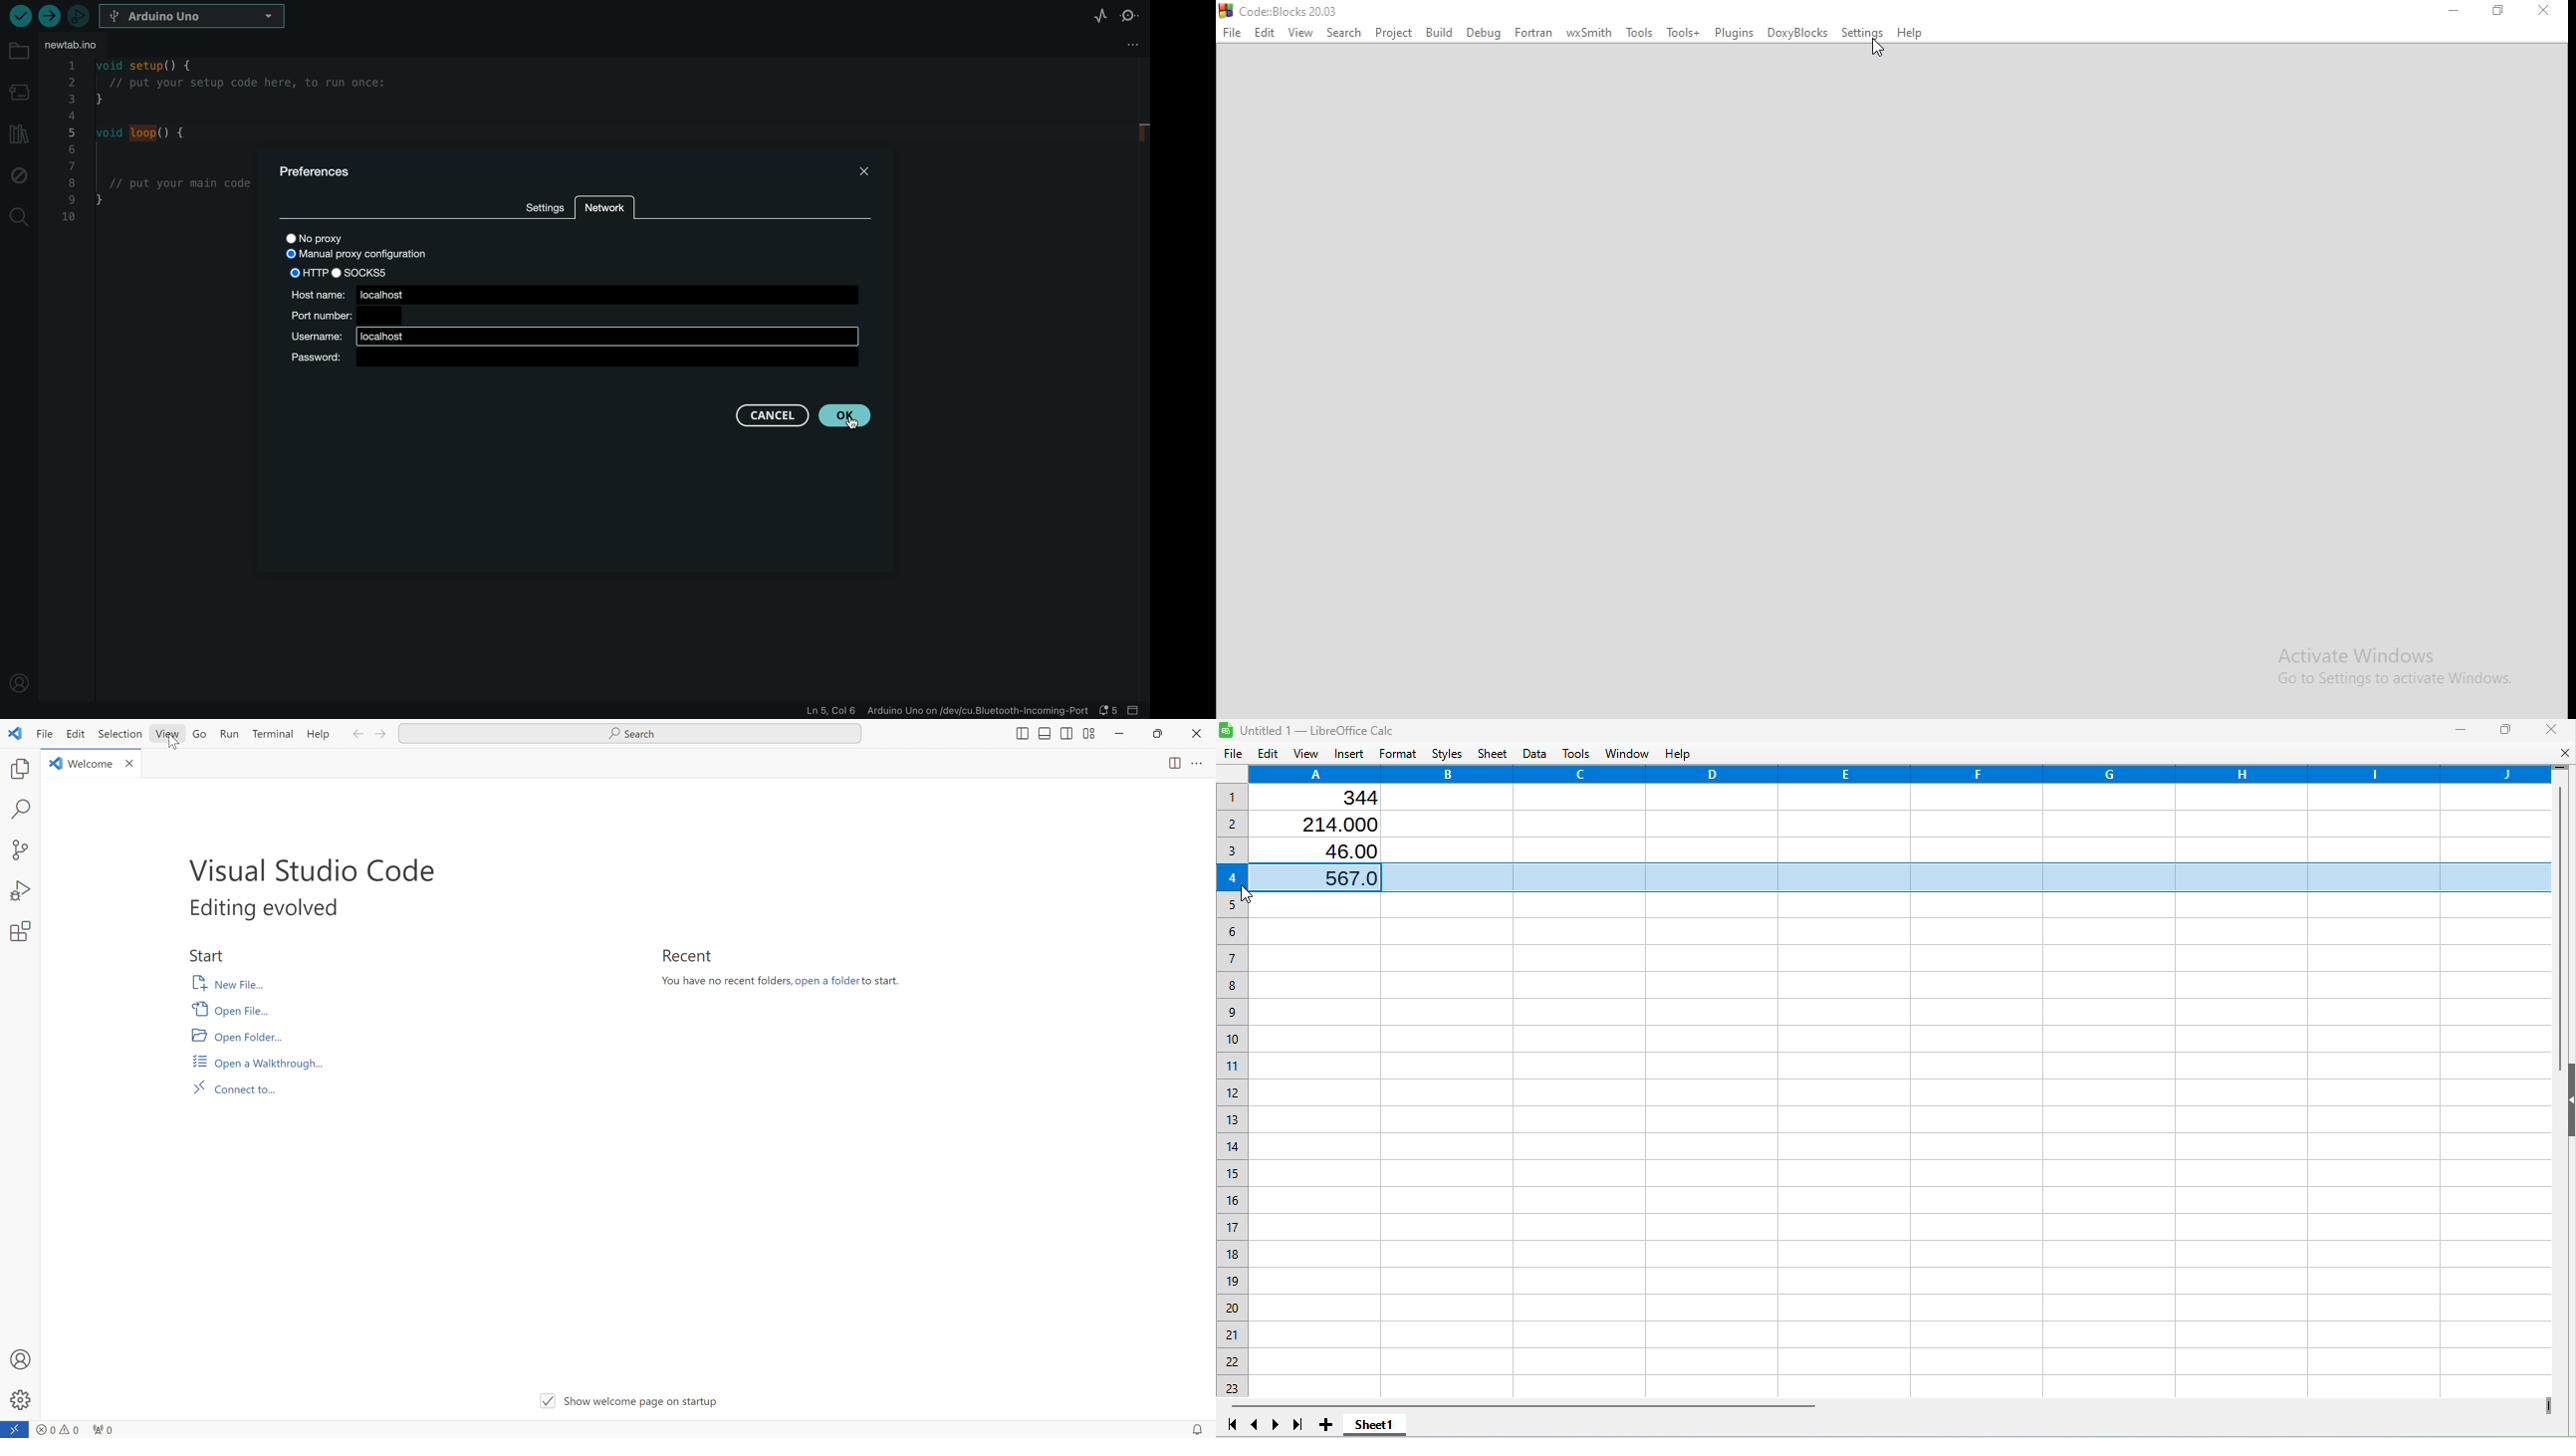 This screenshot has height=1456, width=2576. Describe the element at coordinates (2504, 730) in the screenshot. I see `Maximize` at that location.